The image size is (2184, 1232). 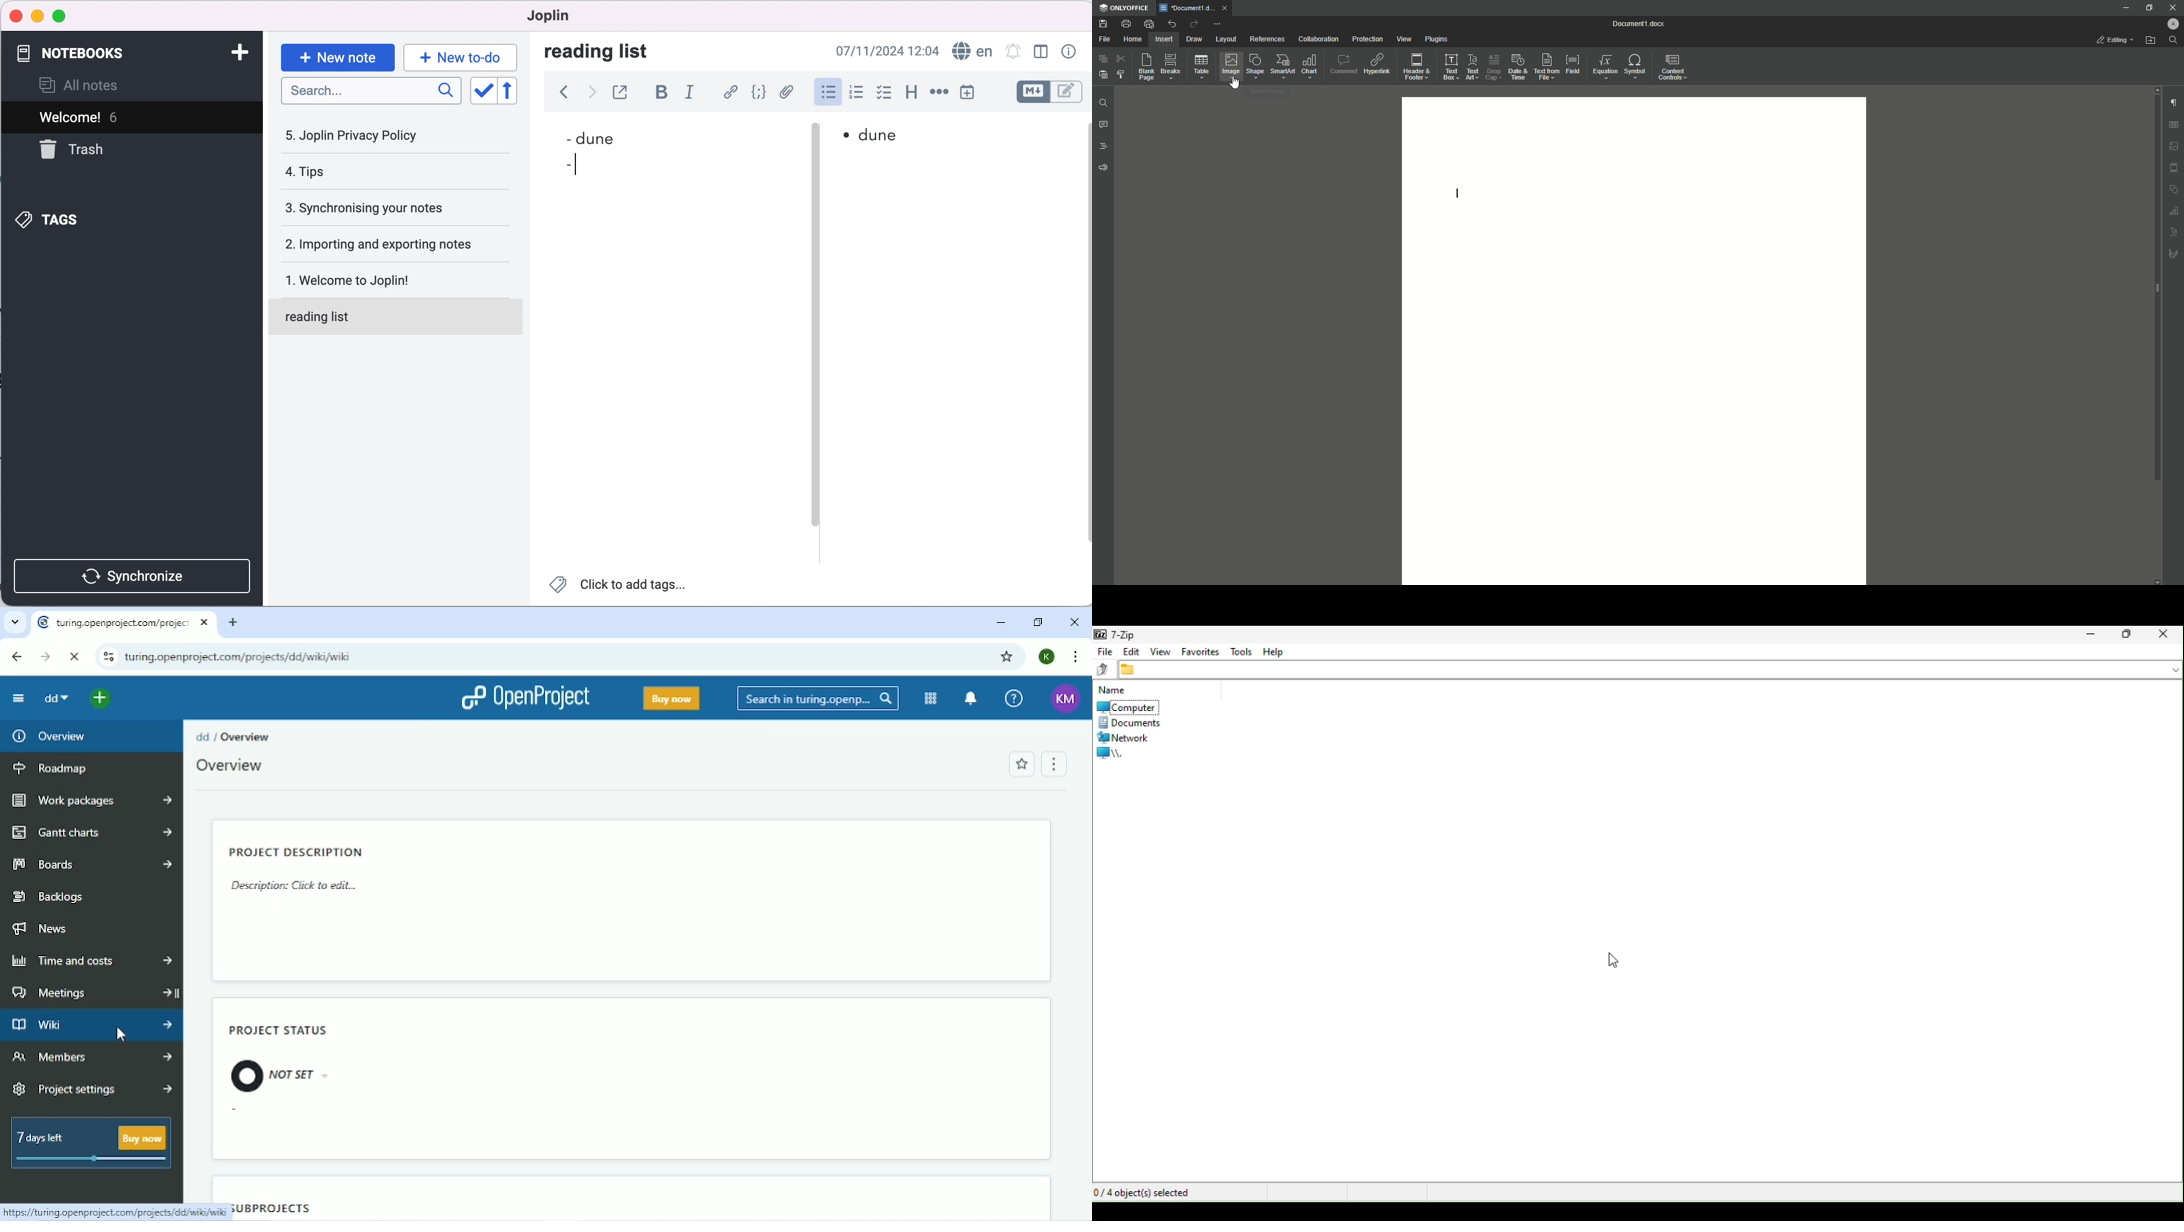 I want to click on hyperlink, so click(x=731, y=92).